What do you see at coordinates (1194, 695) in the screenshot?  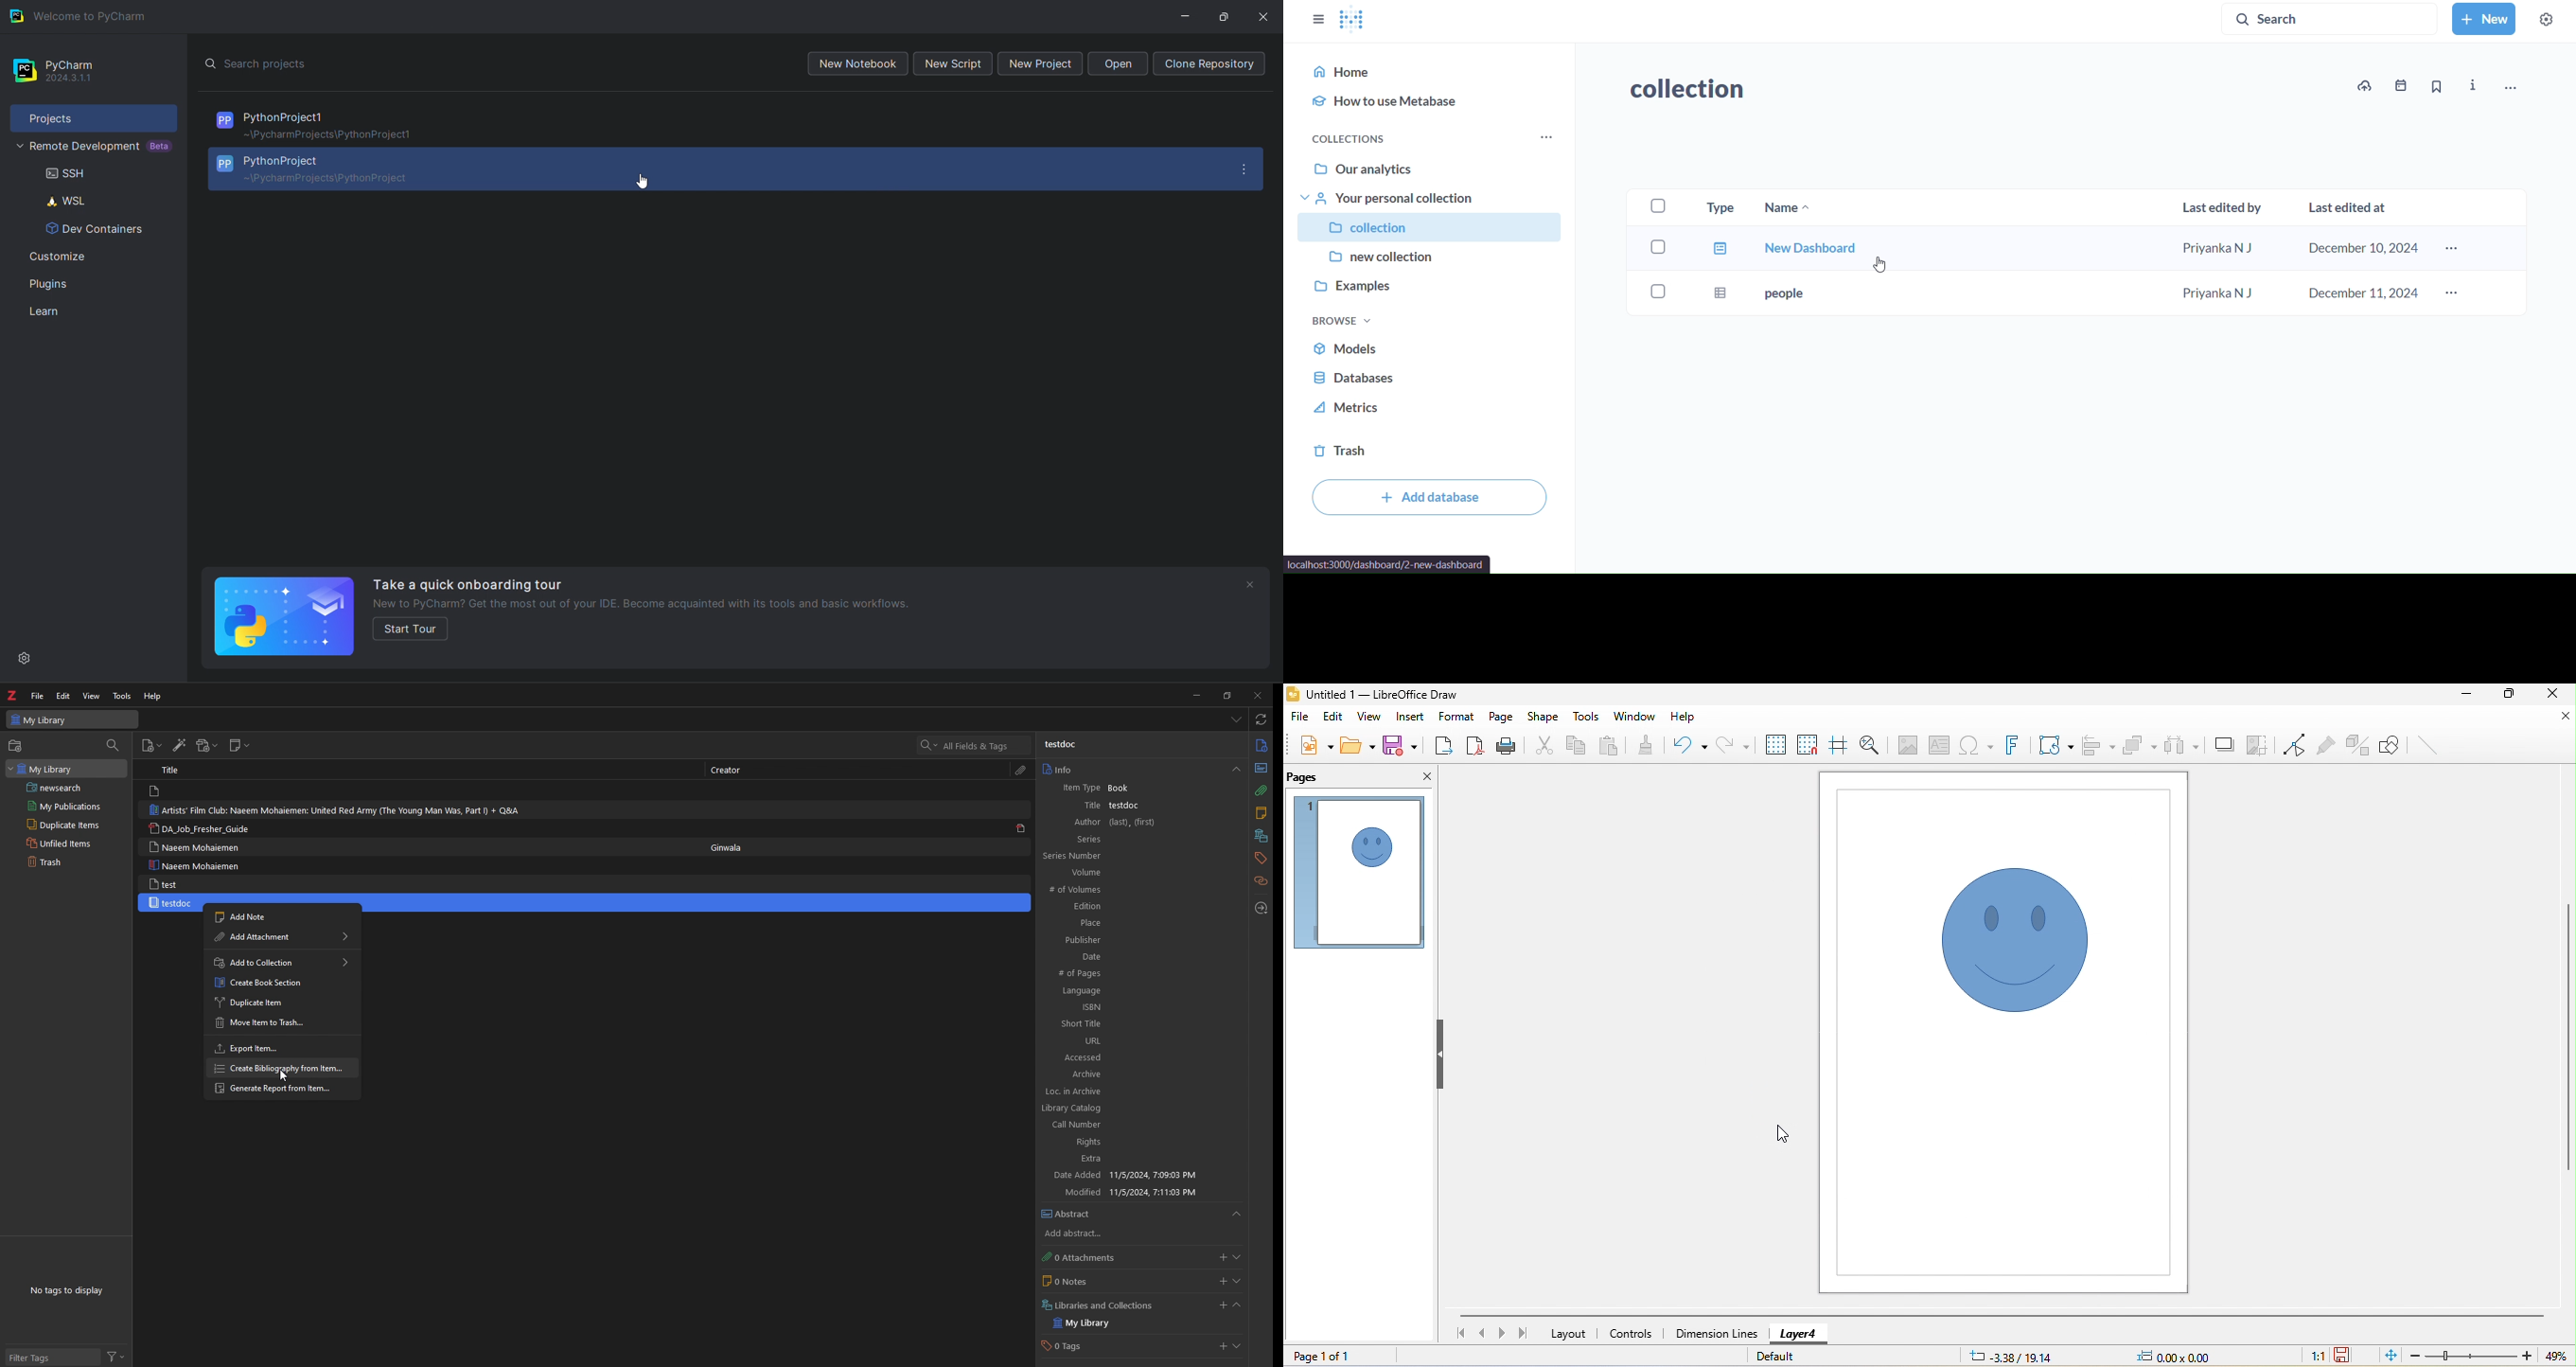 I see `minimize` at bounding box center [1194, 695].